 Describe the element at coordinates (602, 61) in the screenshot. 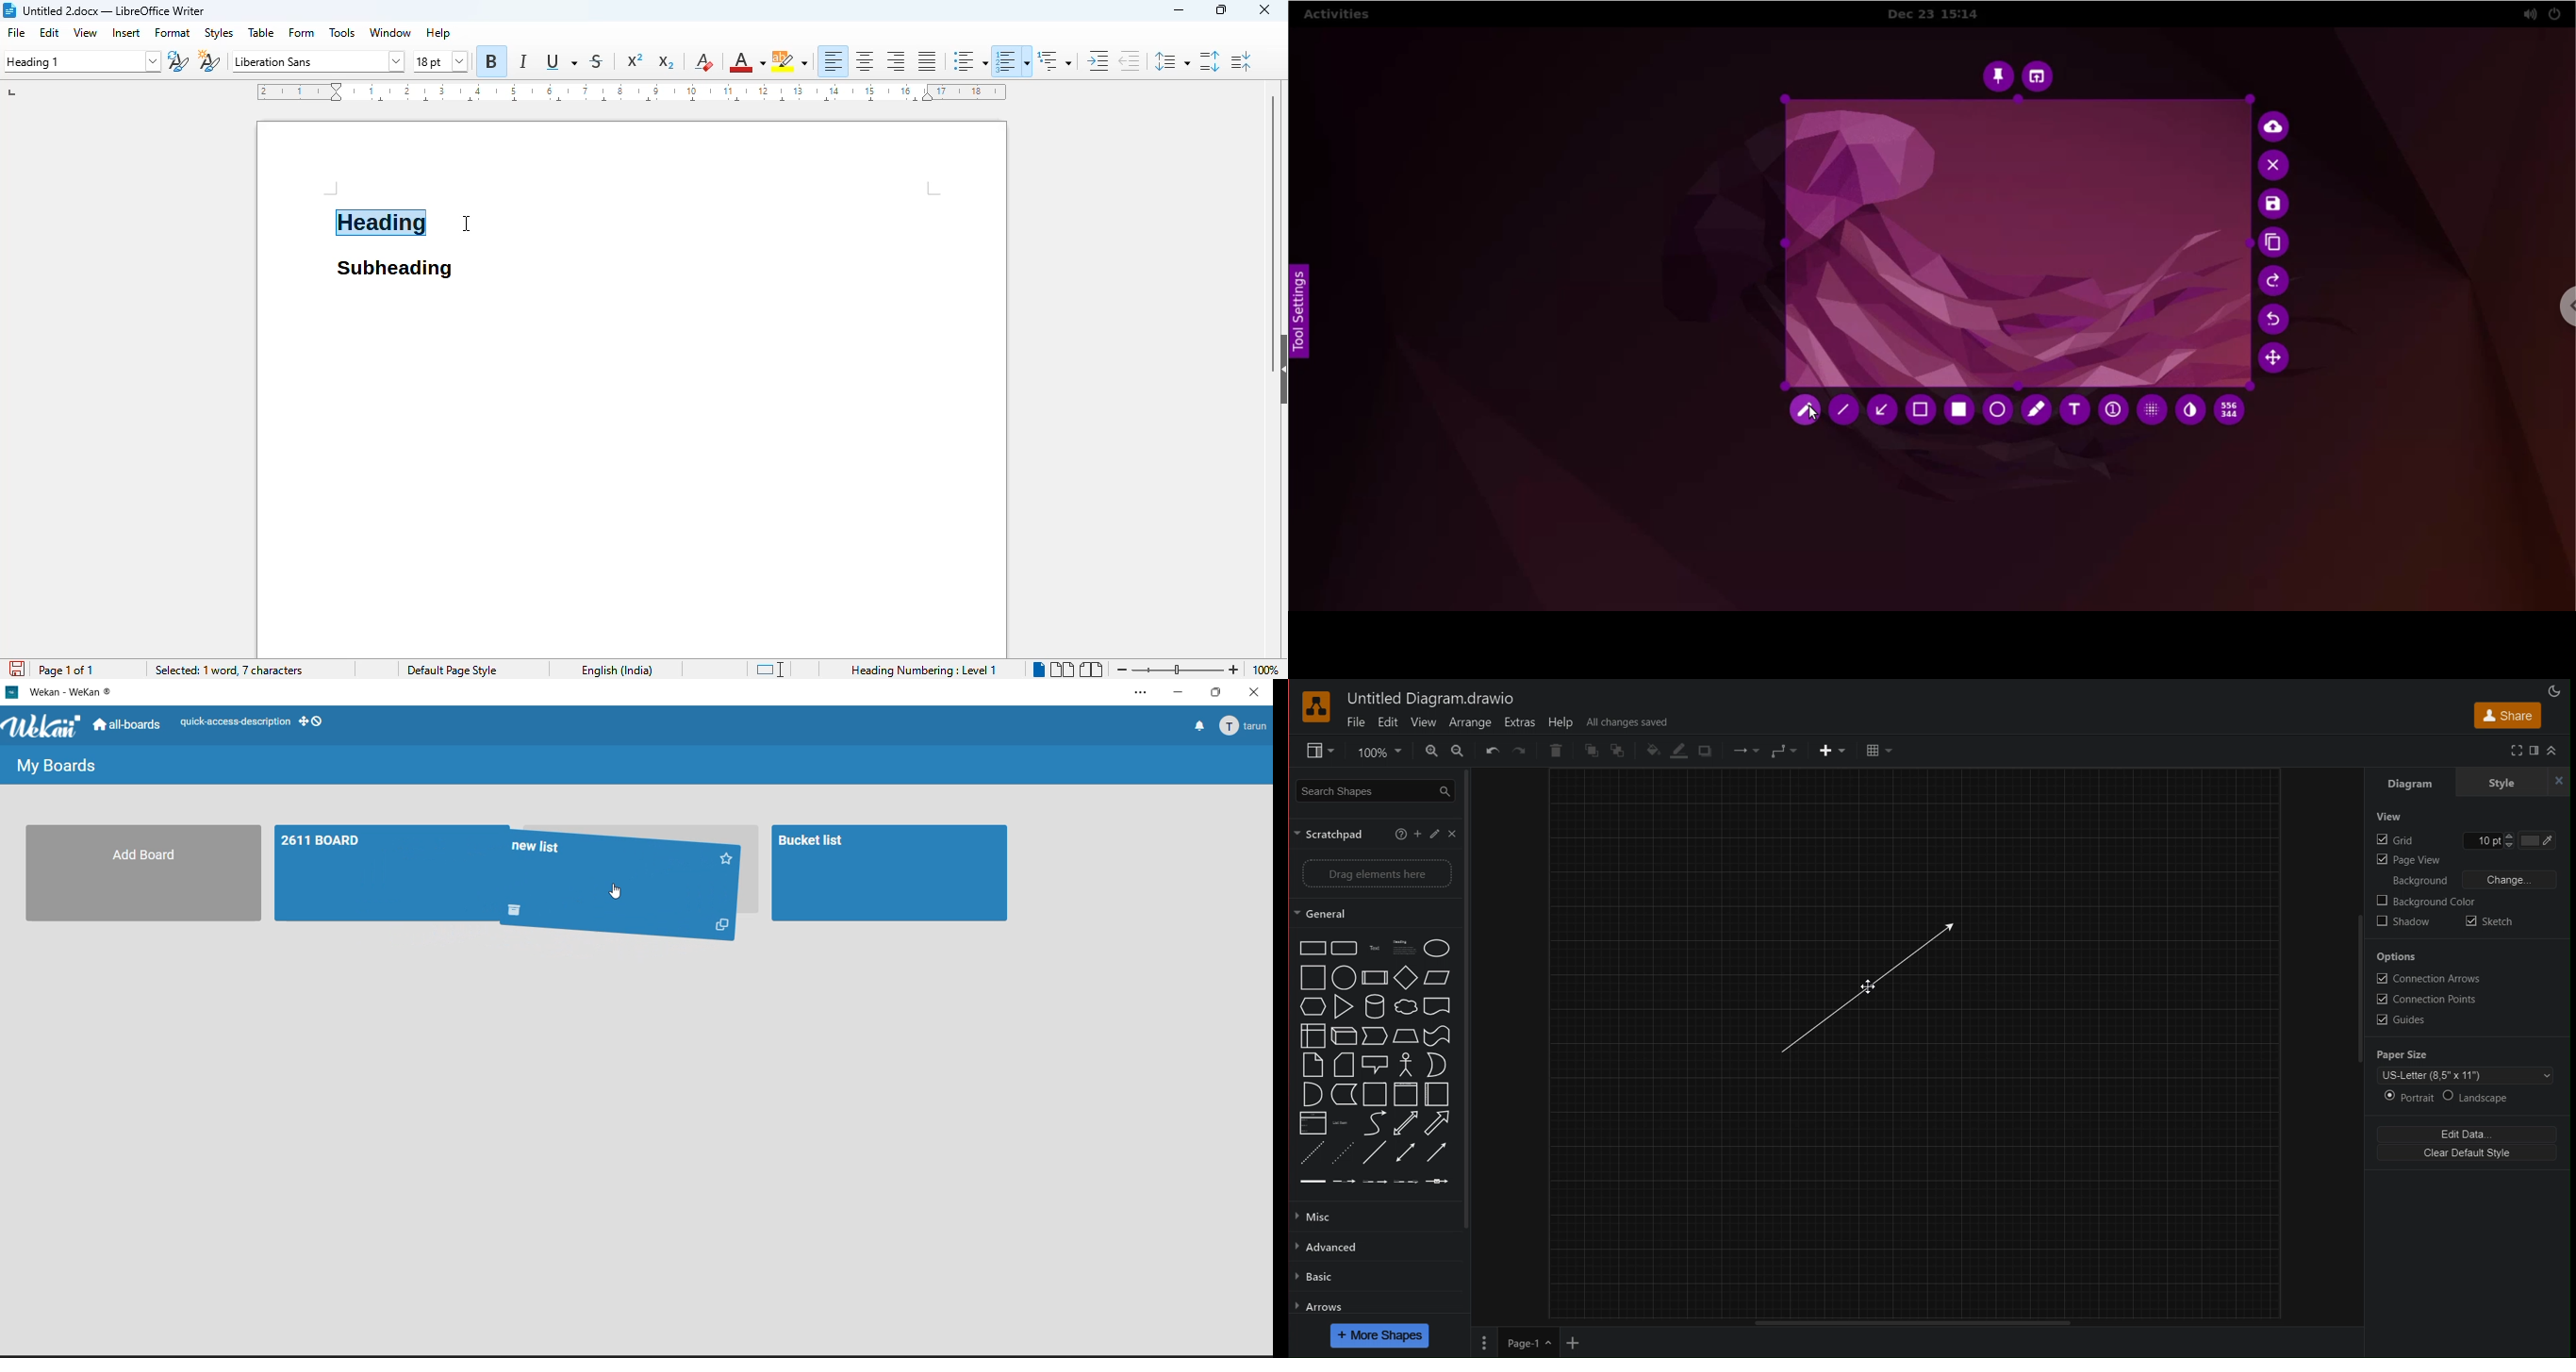

I see `strikethrough unselected` at that location.